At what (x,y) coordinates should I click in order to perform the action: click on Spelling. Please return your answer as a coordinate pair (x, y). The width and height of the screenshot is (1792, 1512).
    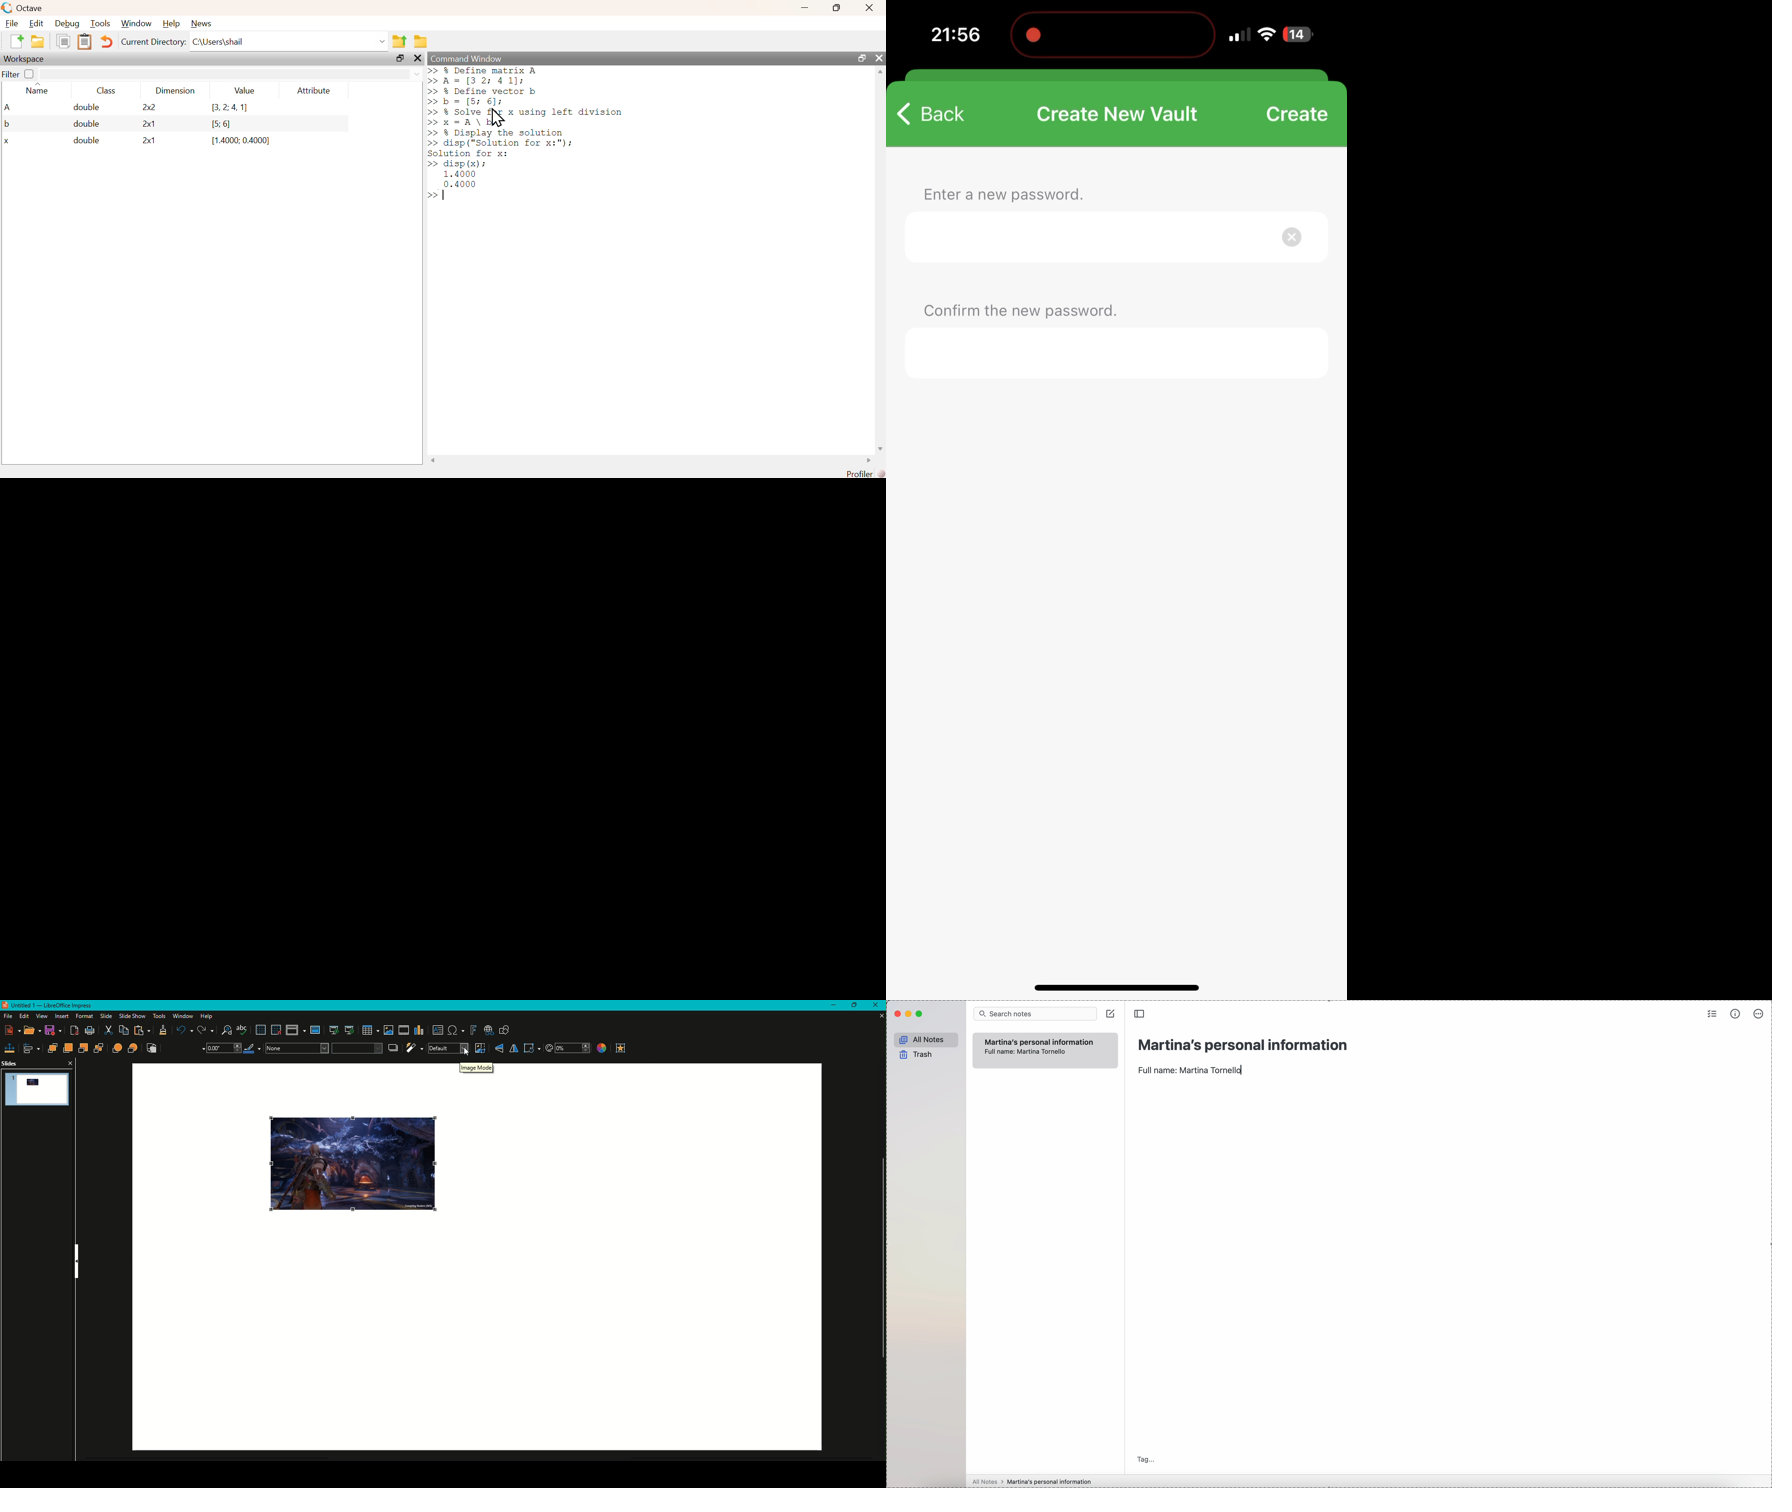
    Looking at the image, I should click on (243, 1030).